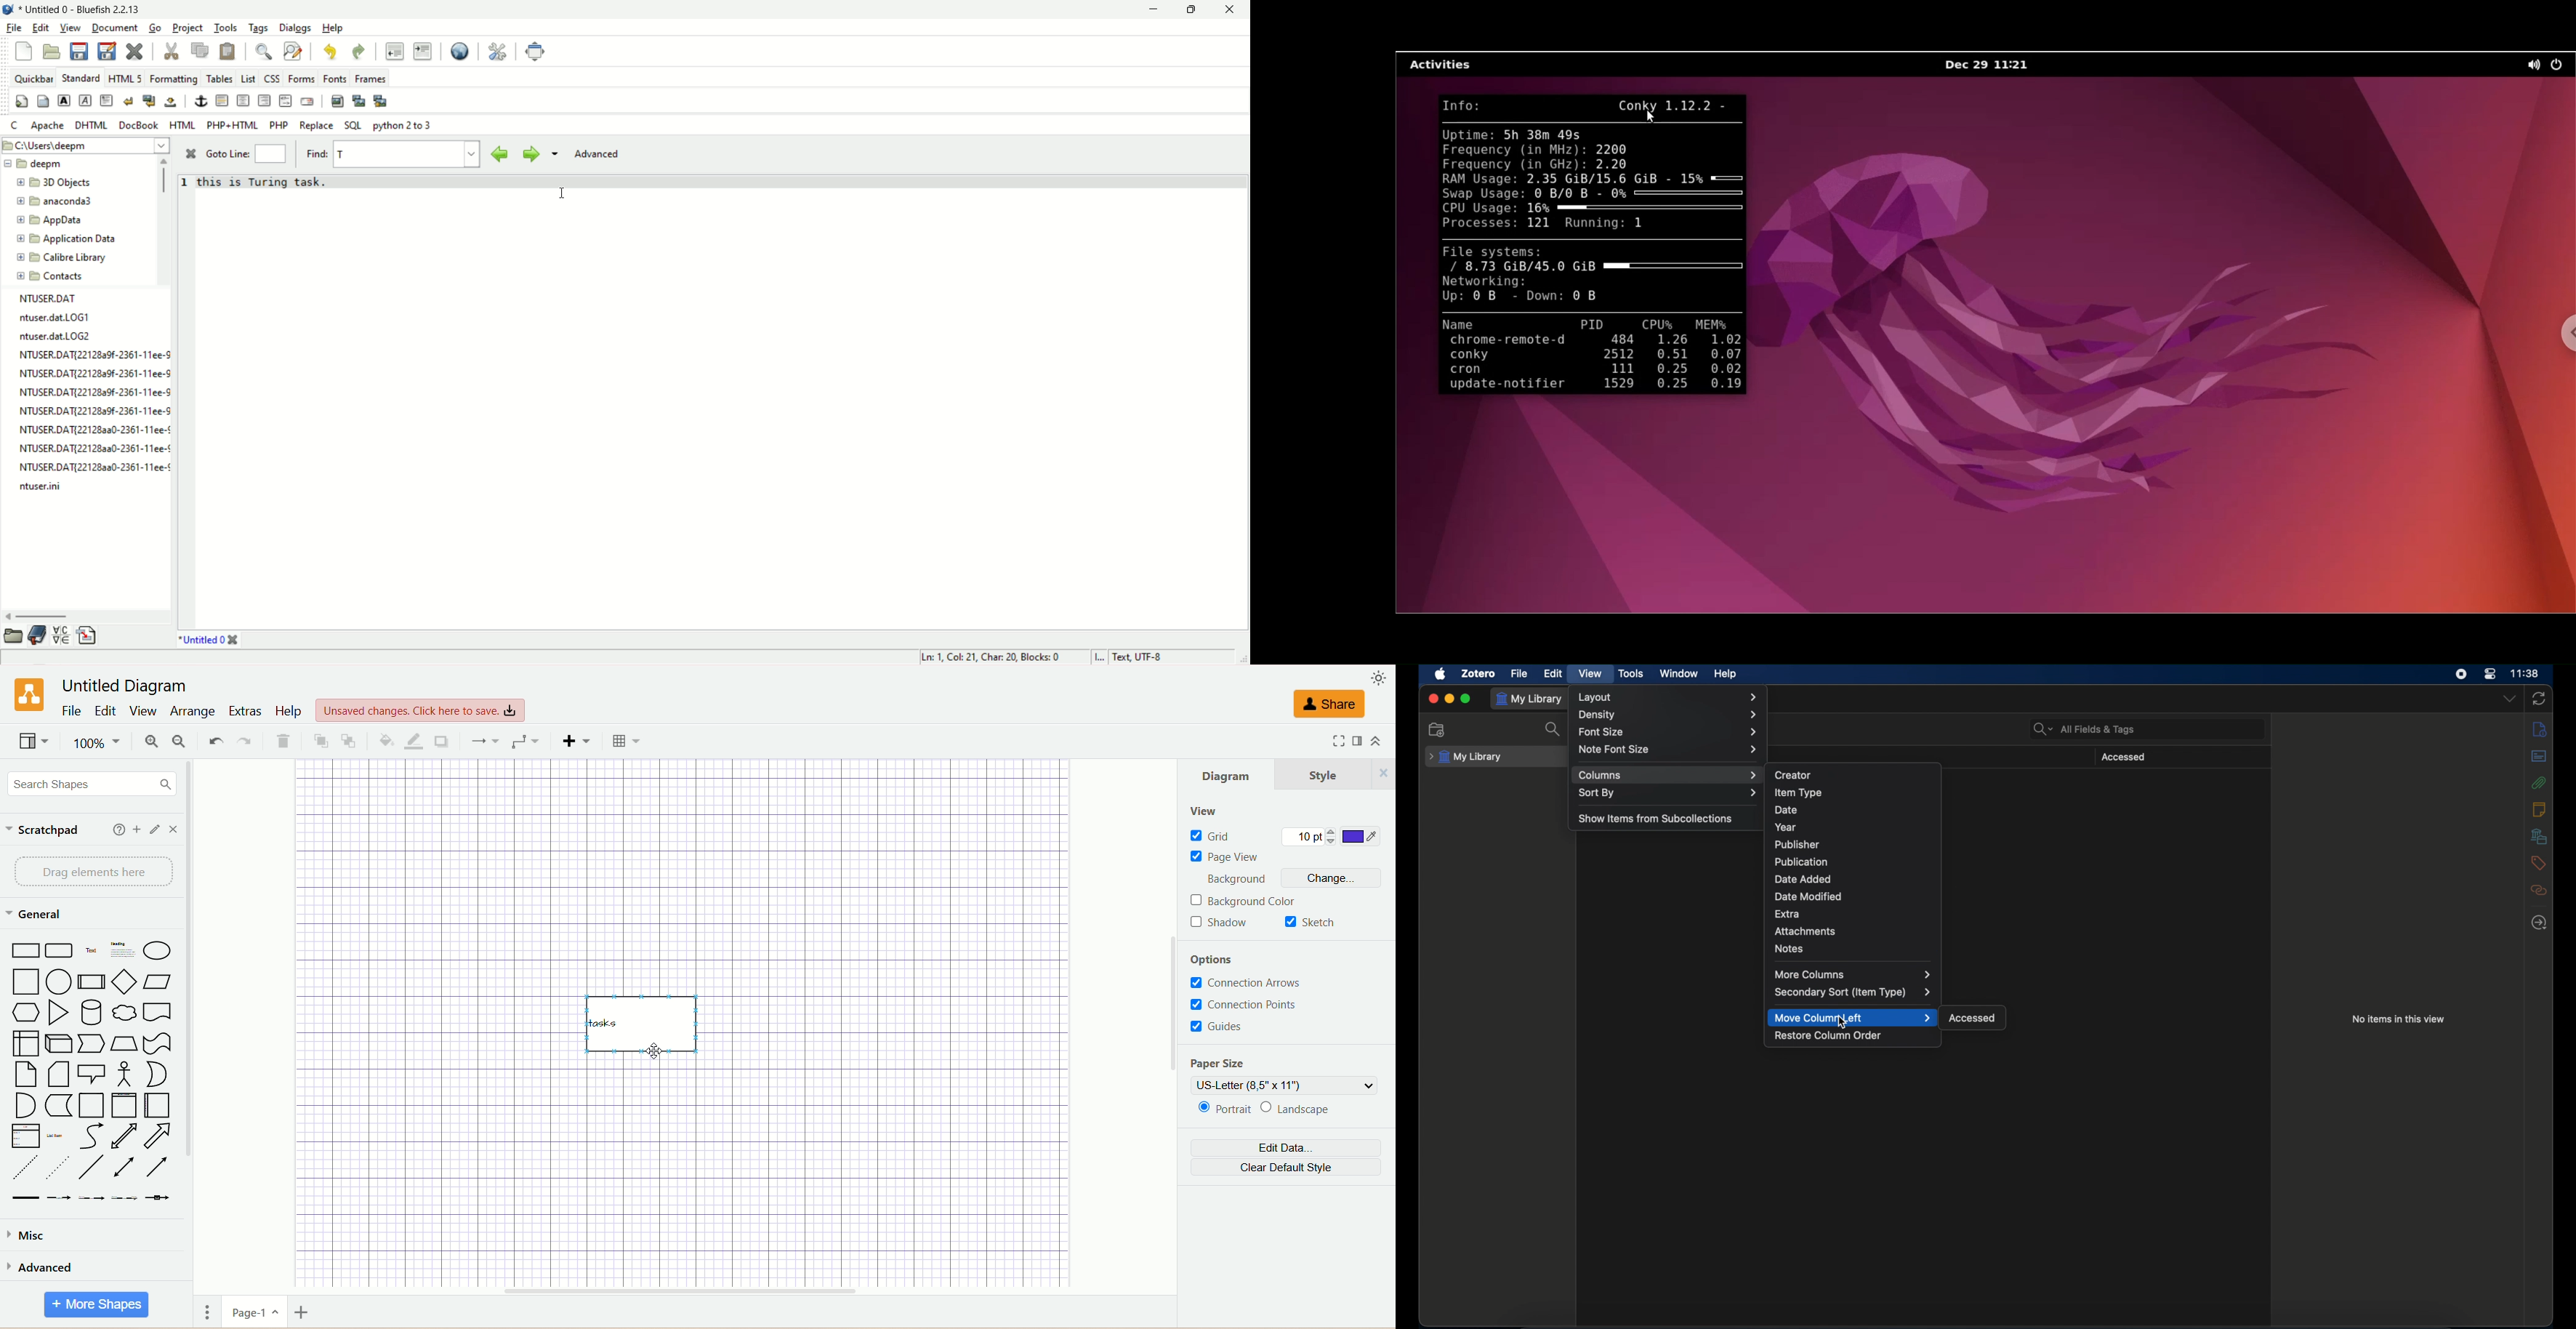 The image size is (2576, 1344). I want to click on redo, so click(246, 740).